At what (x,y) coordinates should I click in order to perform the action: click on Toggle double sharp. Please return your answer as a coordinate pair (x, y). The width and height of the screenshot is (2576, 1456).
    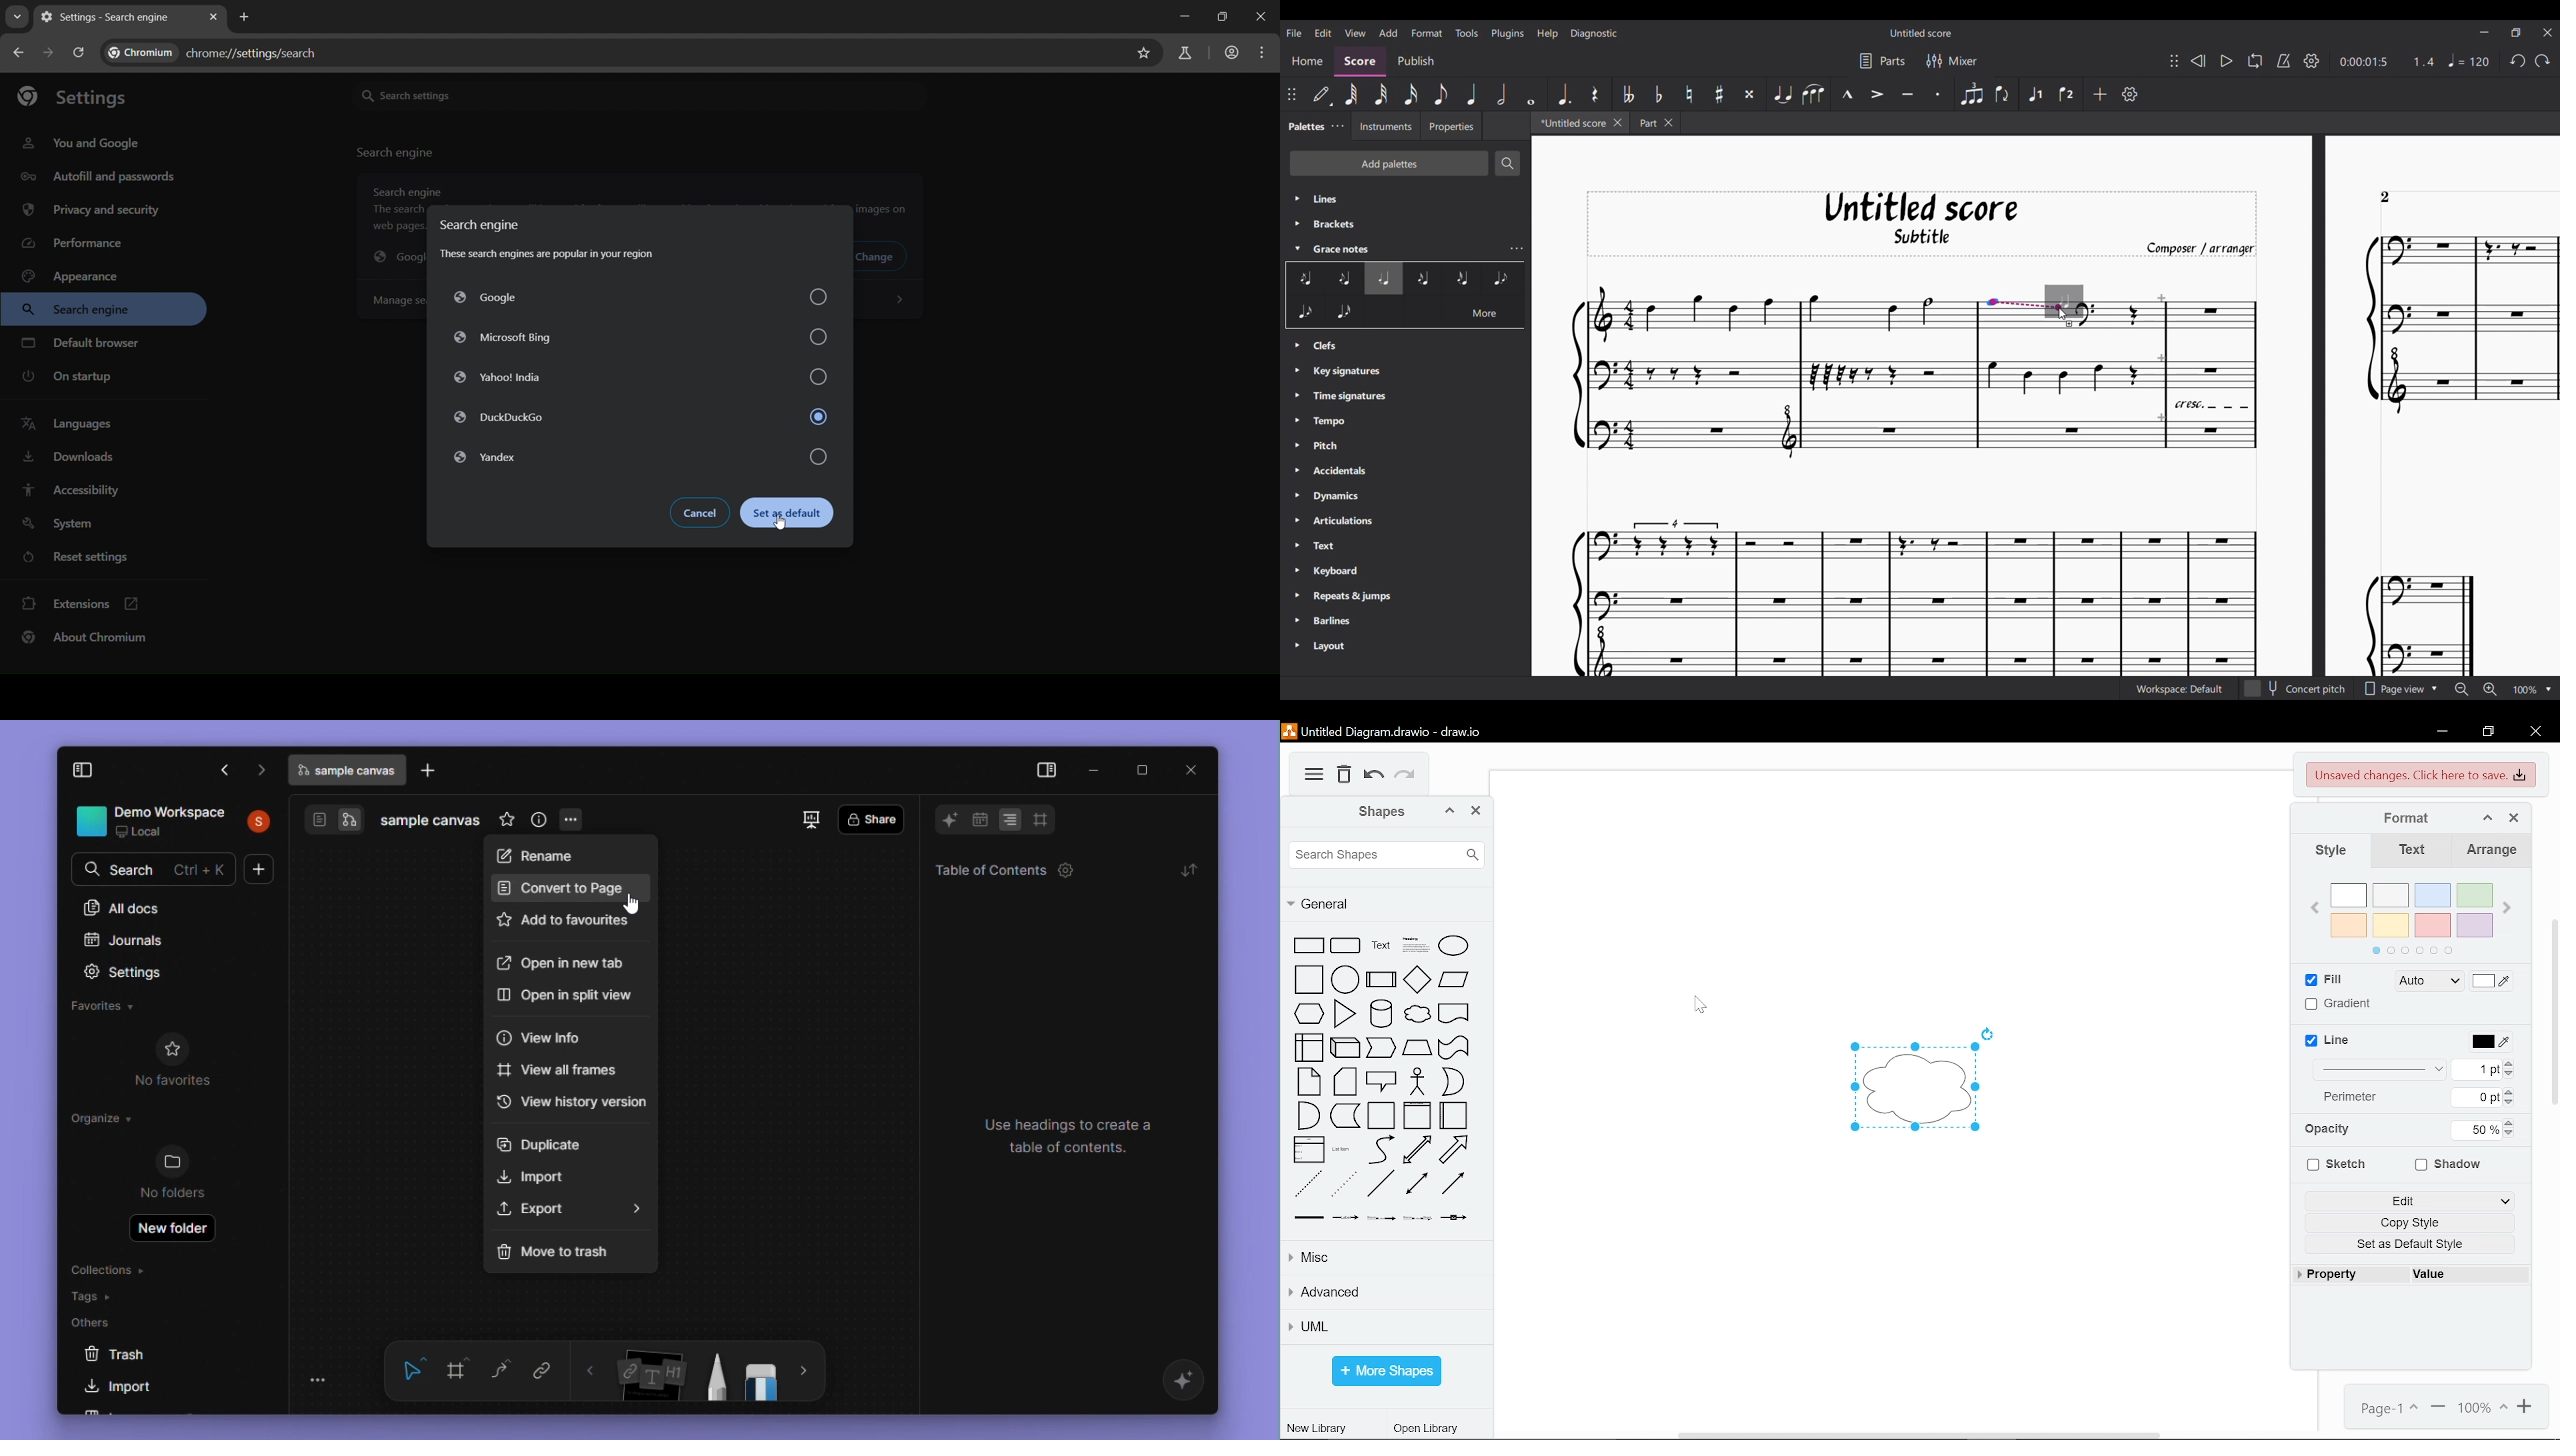
    Looking at the image, I should click on (1749, 95).